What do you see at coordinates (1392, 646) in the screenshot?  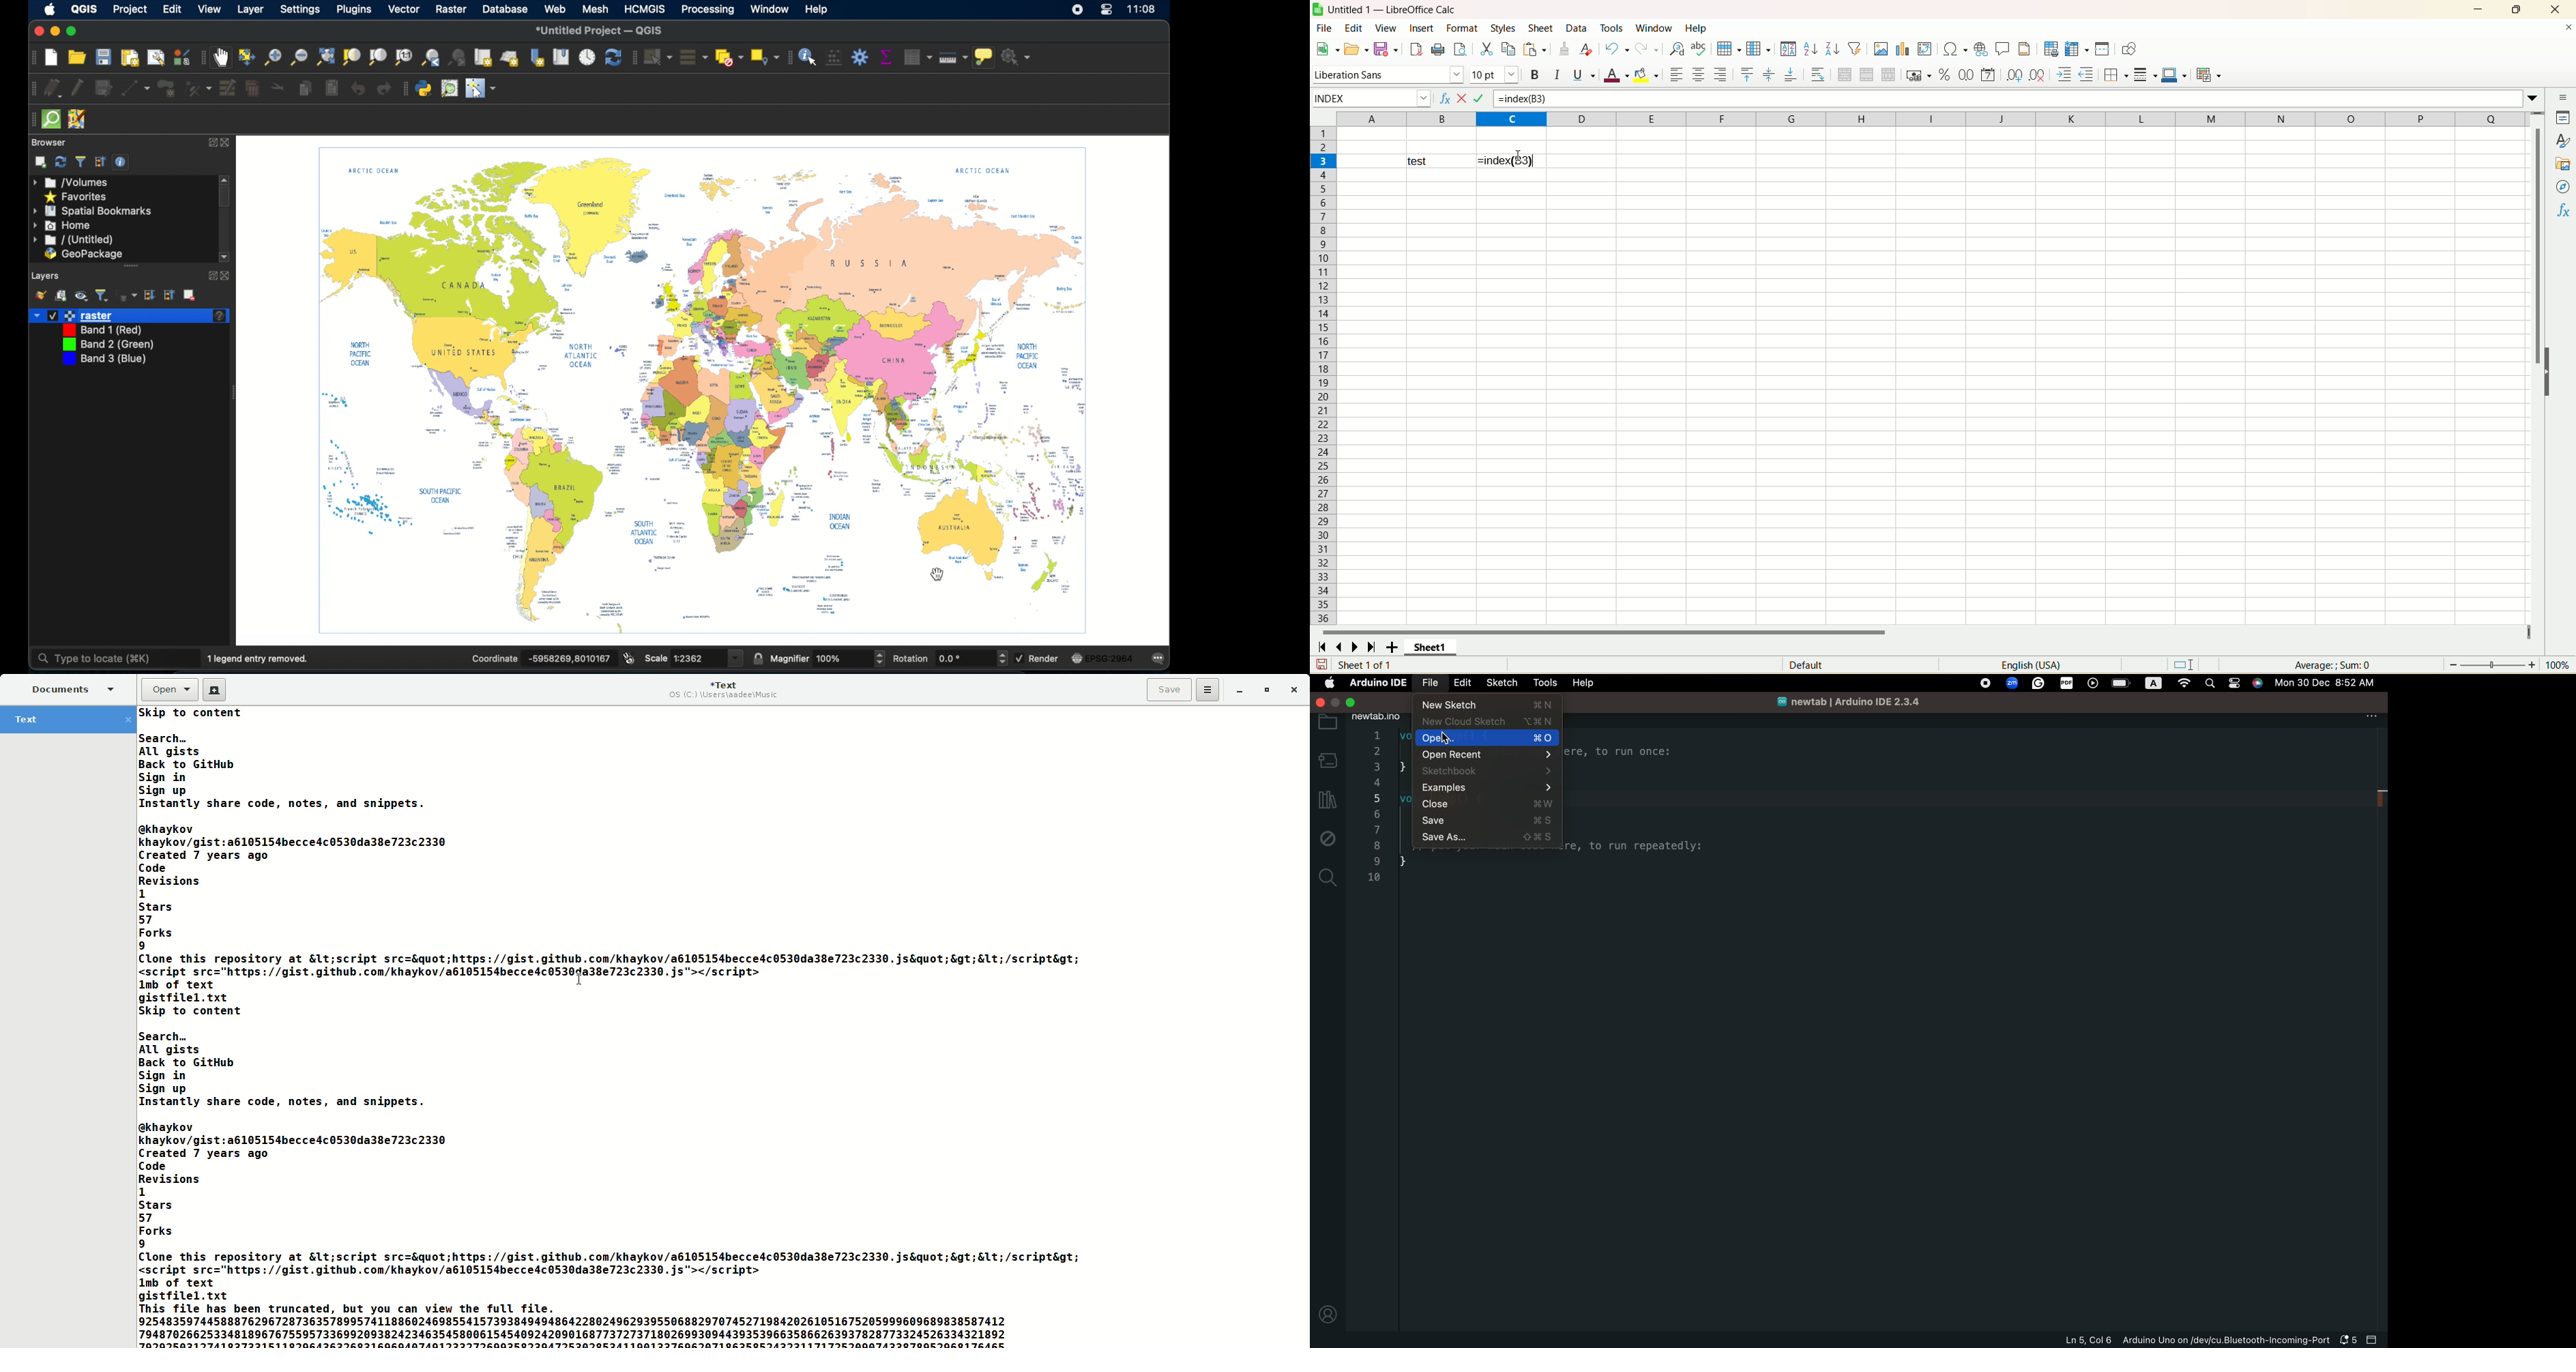 I see `add sheet` at bounding box center [1392, 646].